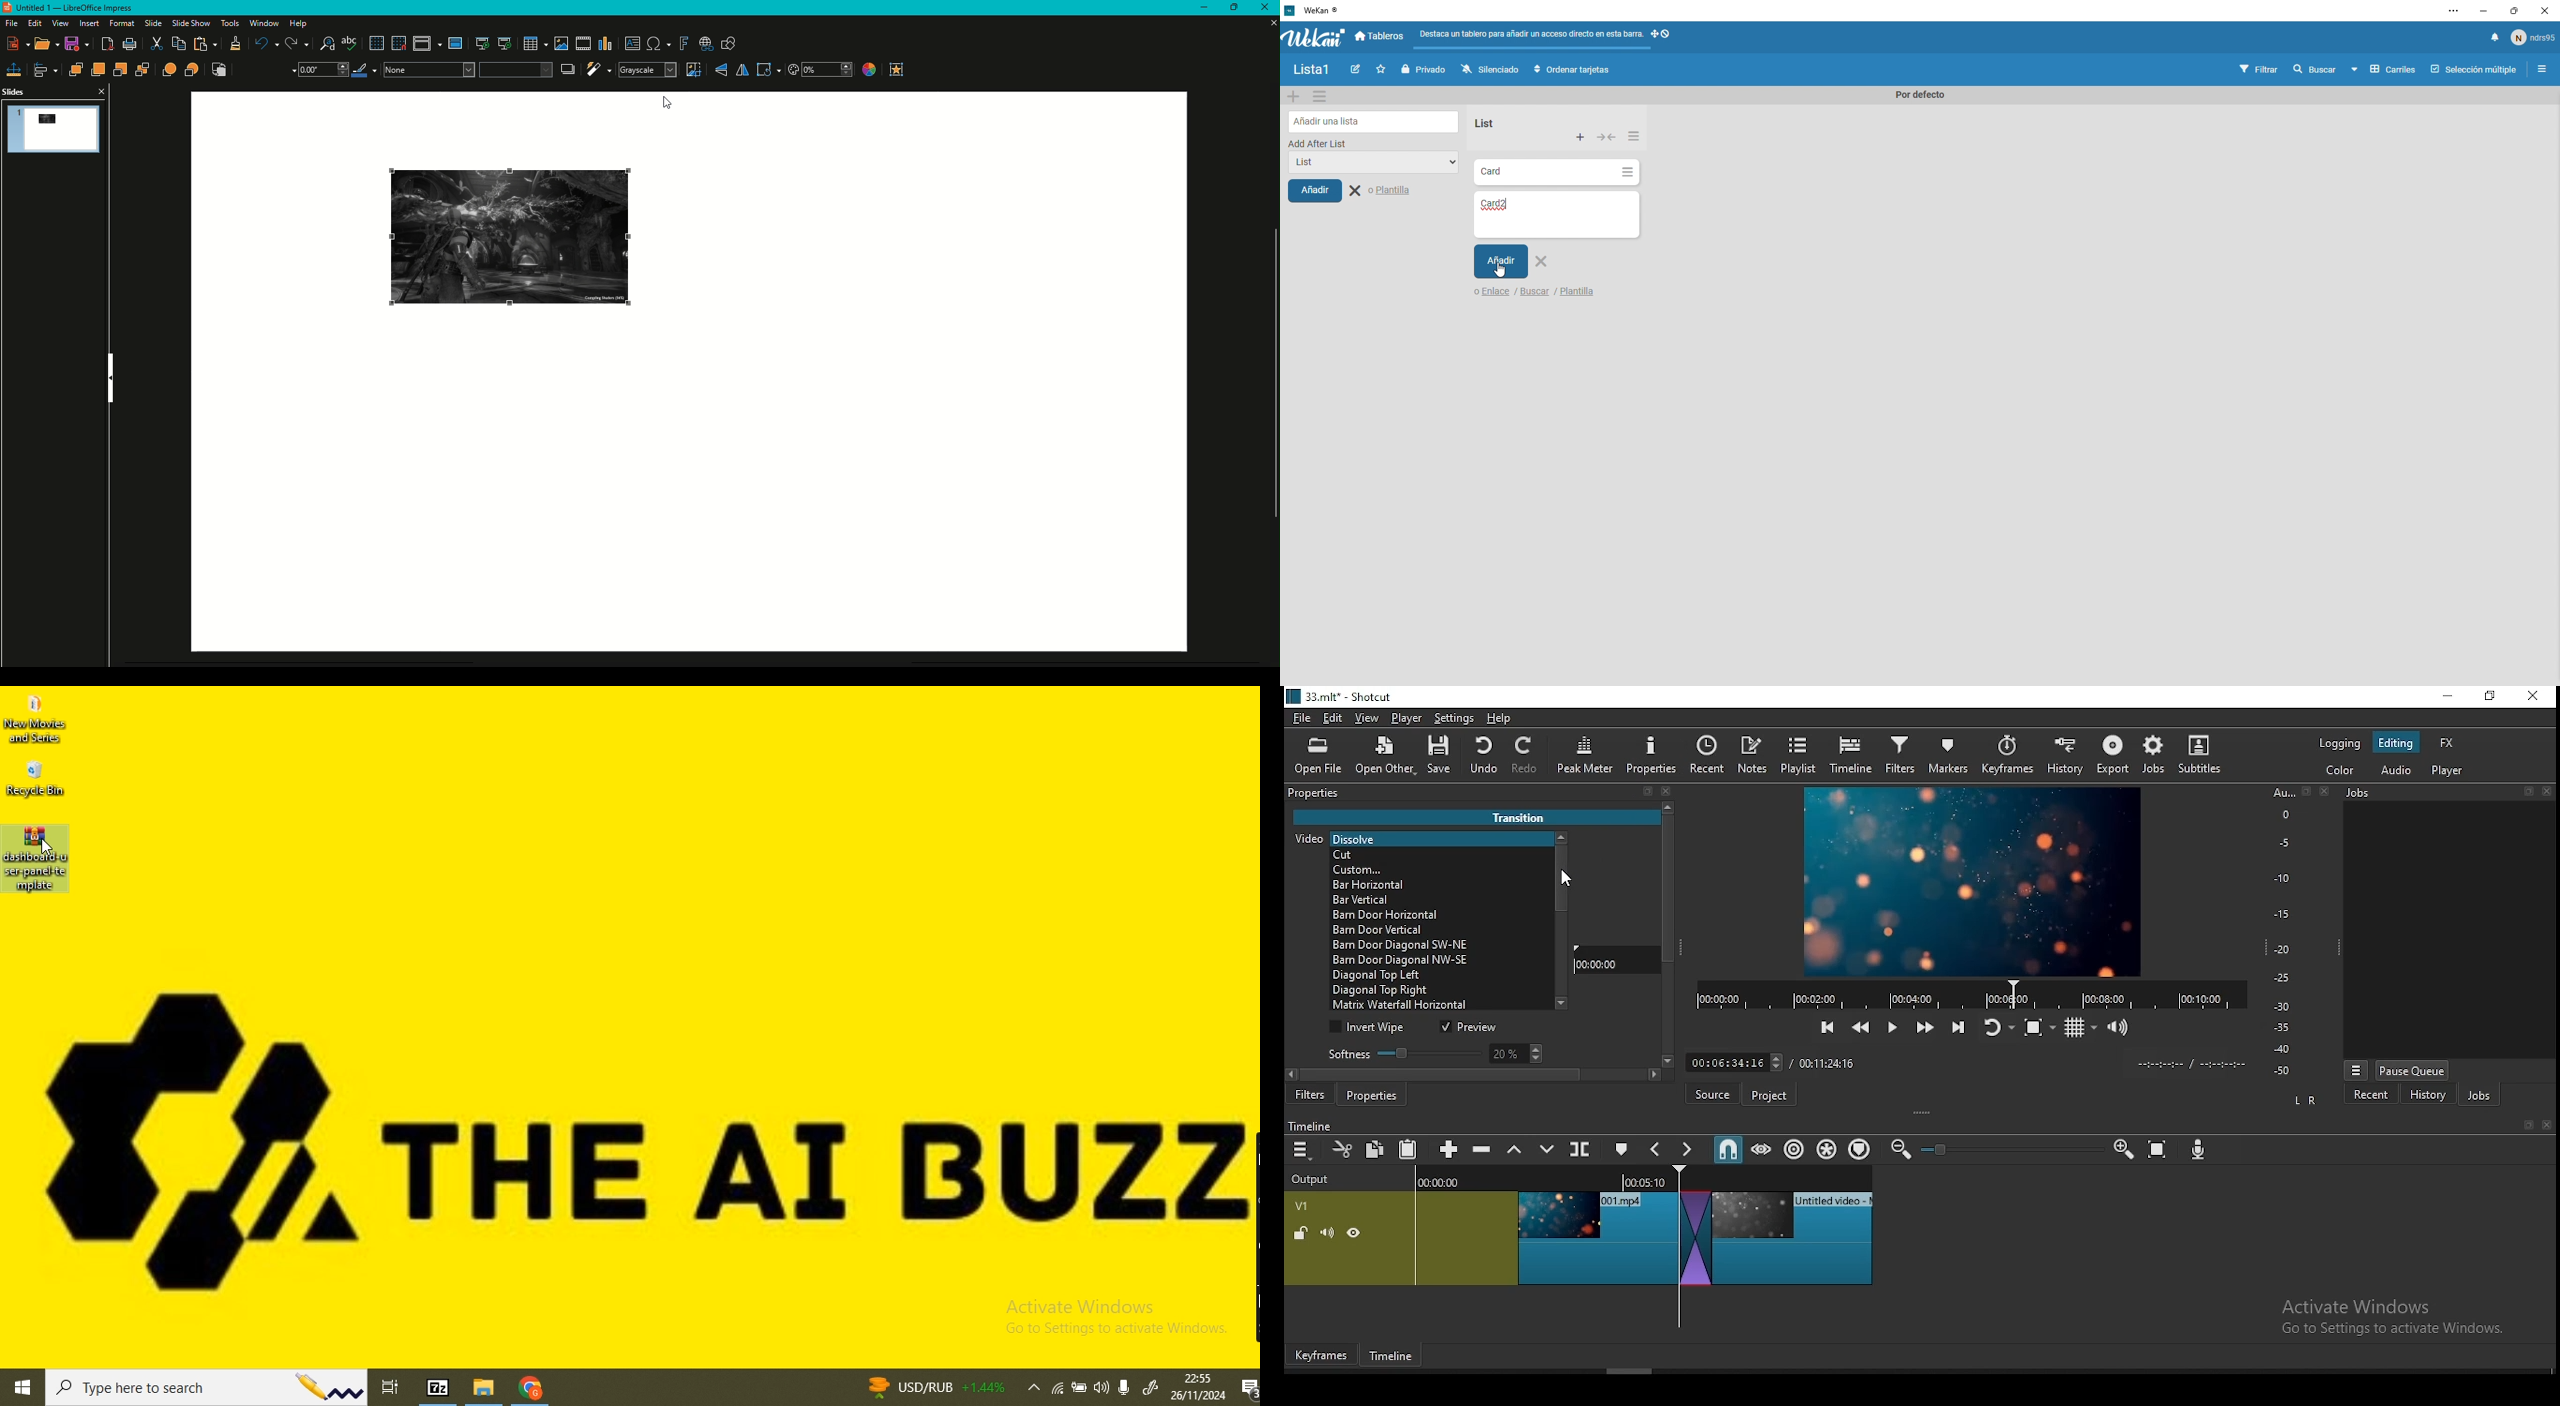  What do you see at coordinates (119, 23) in the screenshot?
I see `Format` at bounding box center [119, 23].